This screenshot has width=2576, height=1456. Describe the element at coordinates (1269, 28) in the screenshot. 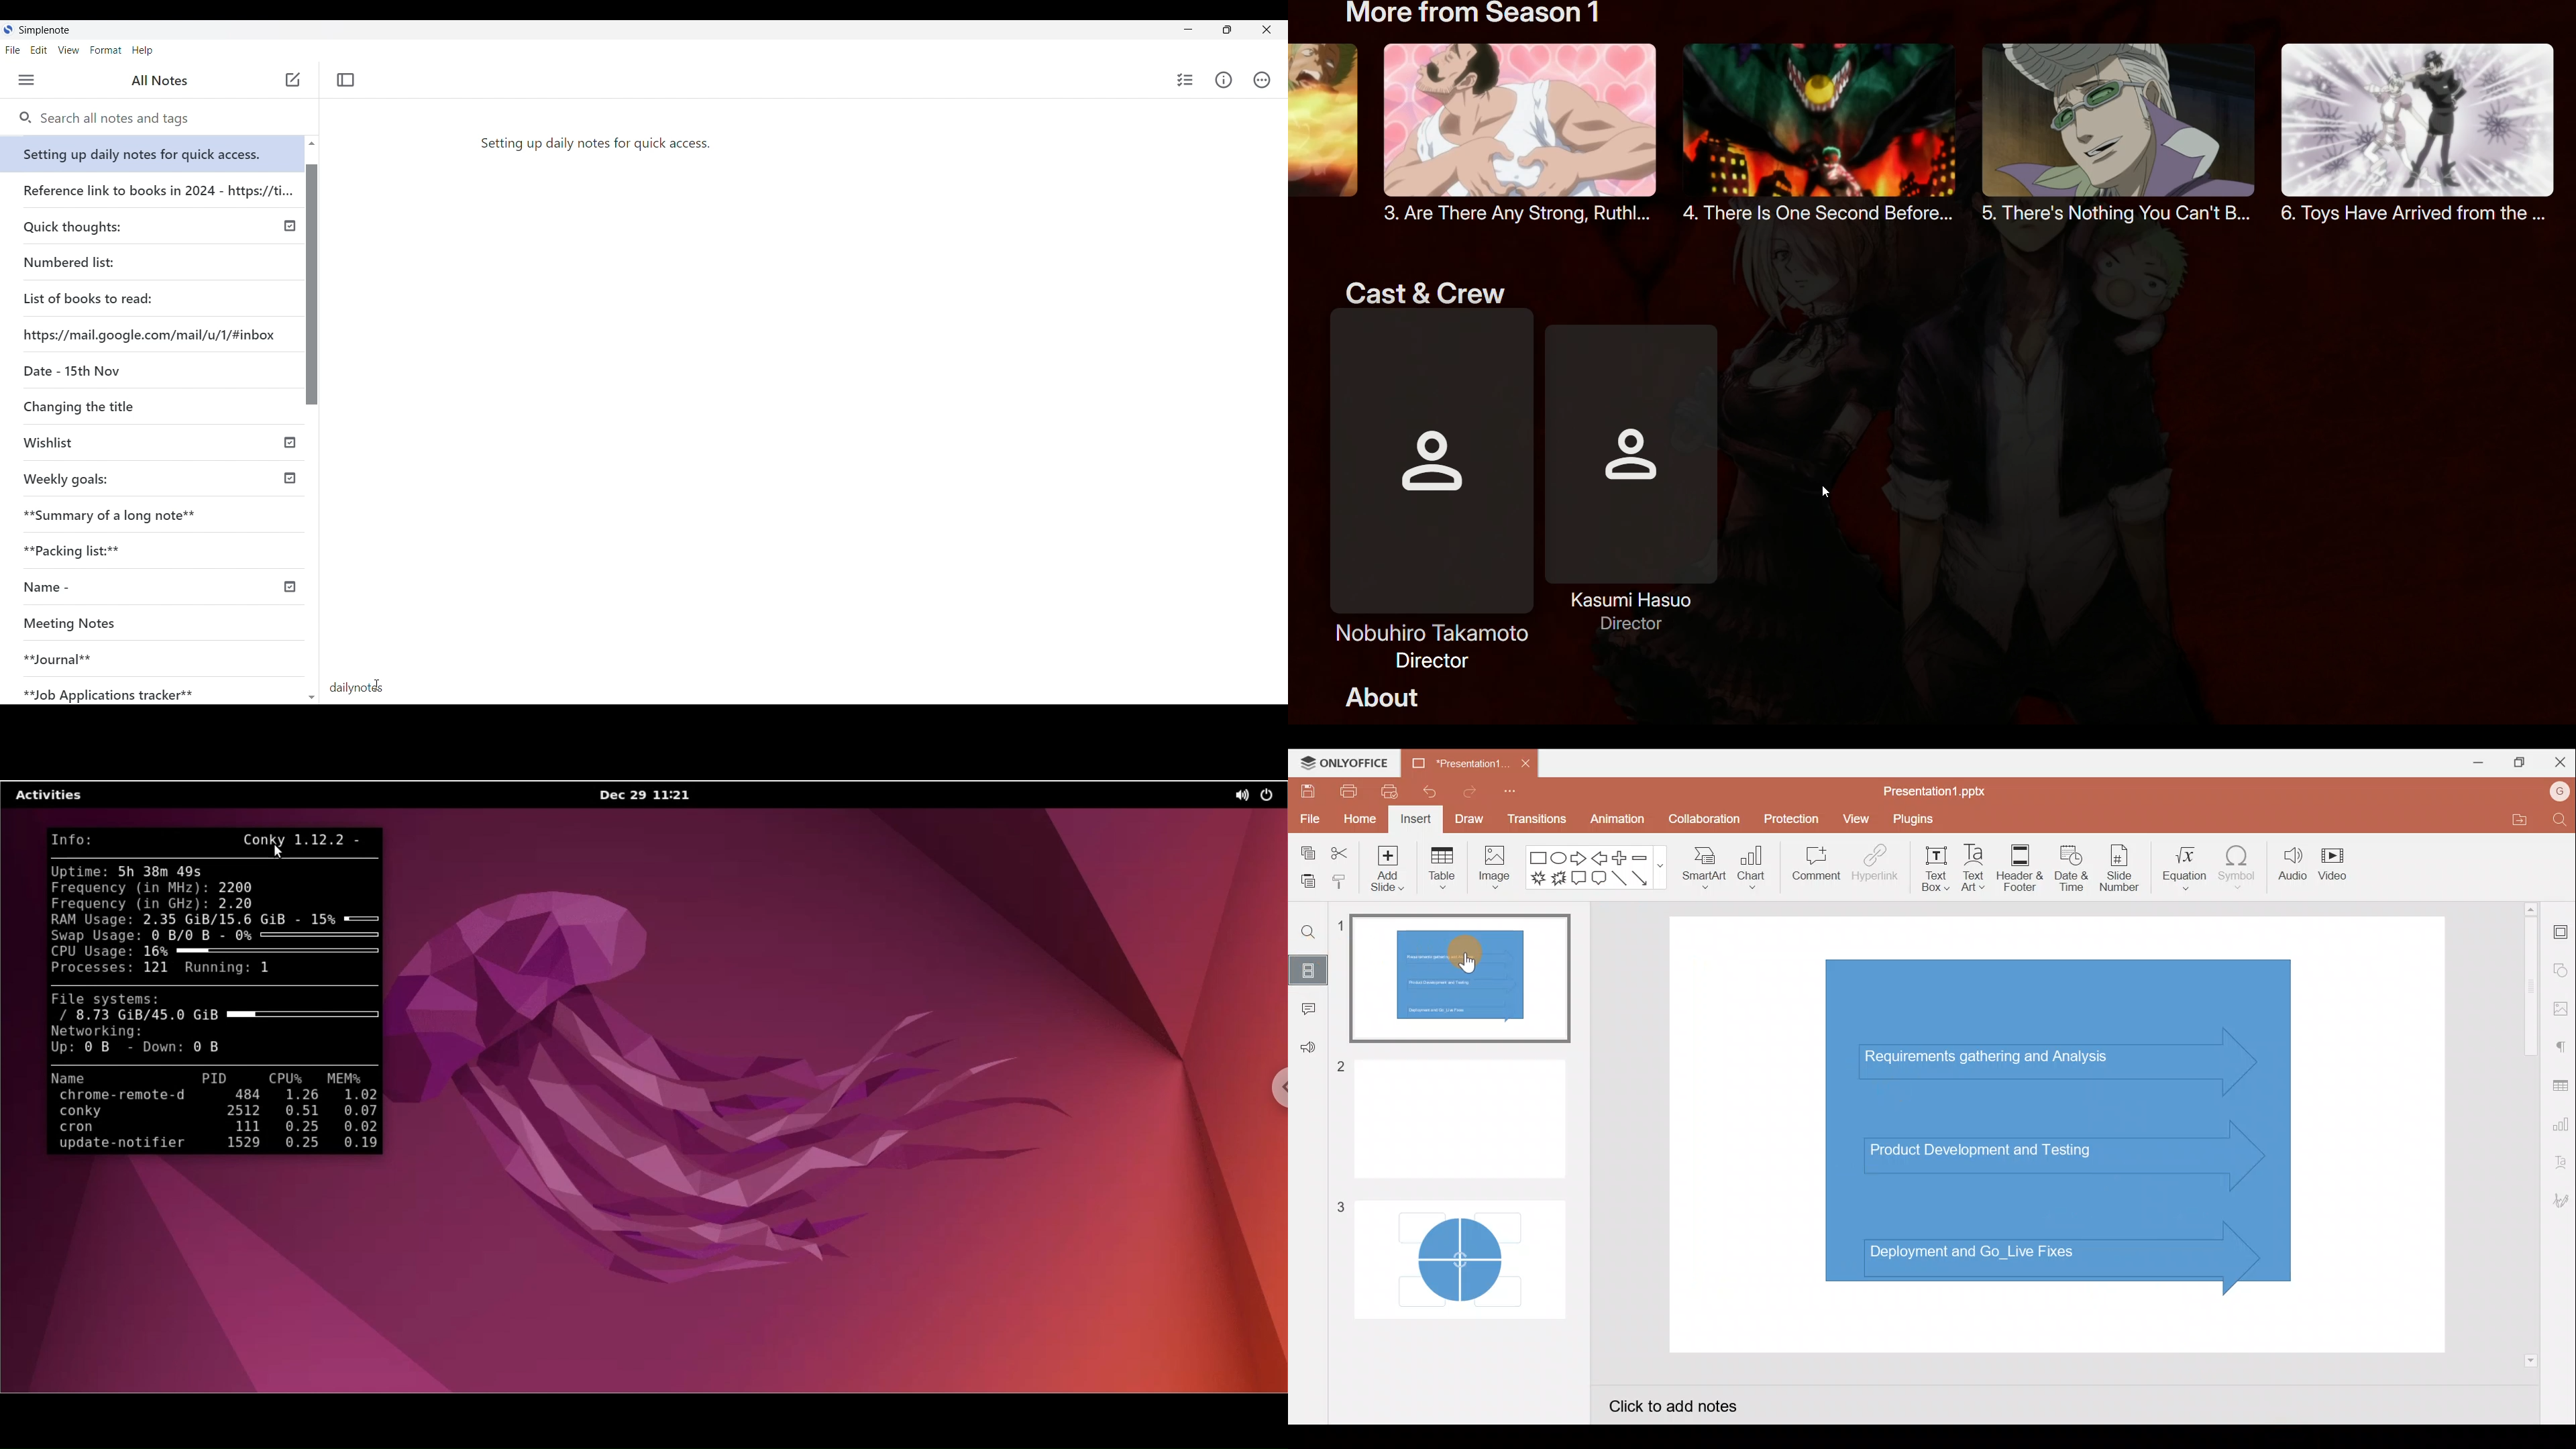

I see `Close ` at that location.